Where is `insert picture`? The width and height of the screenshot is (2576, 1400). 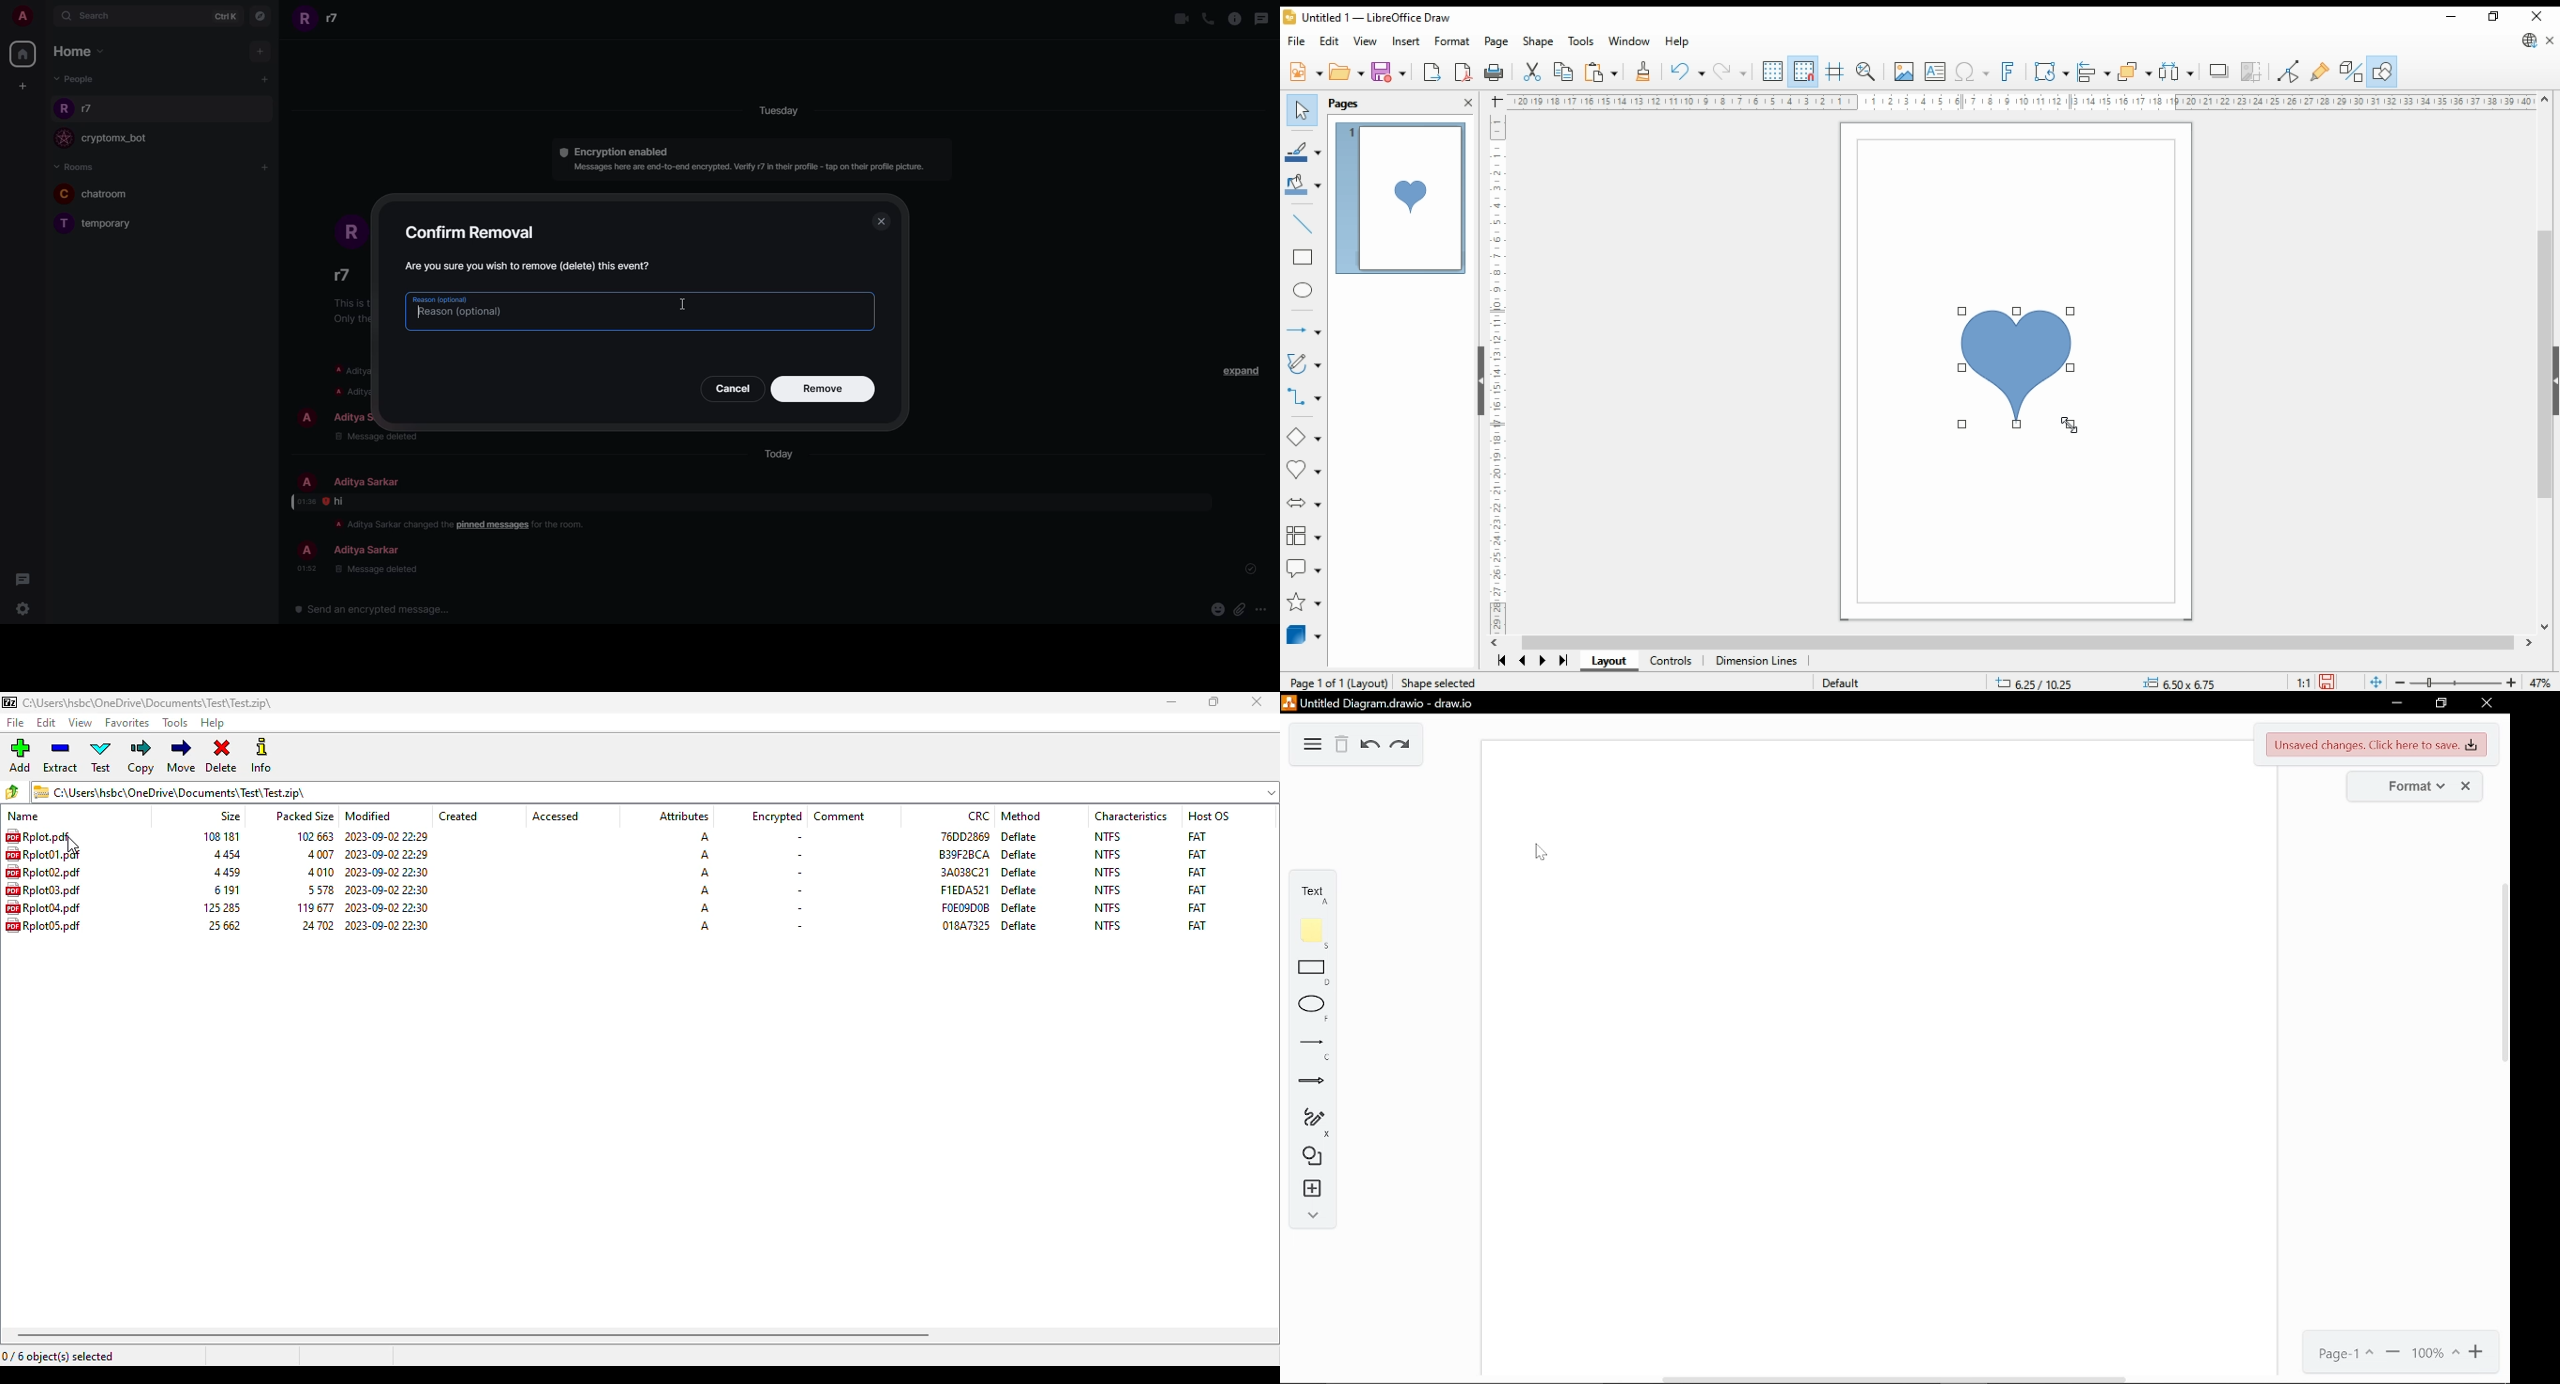 insert picture is located at coordinates (1903, 72).